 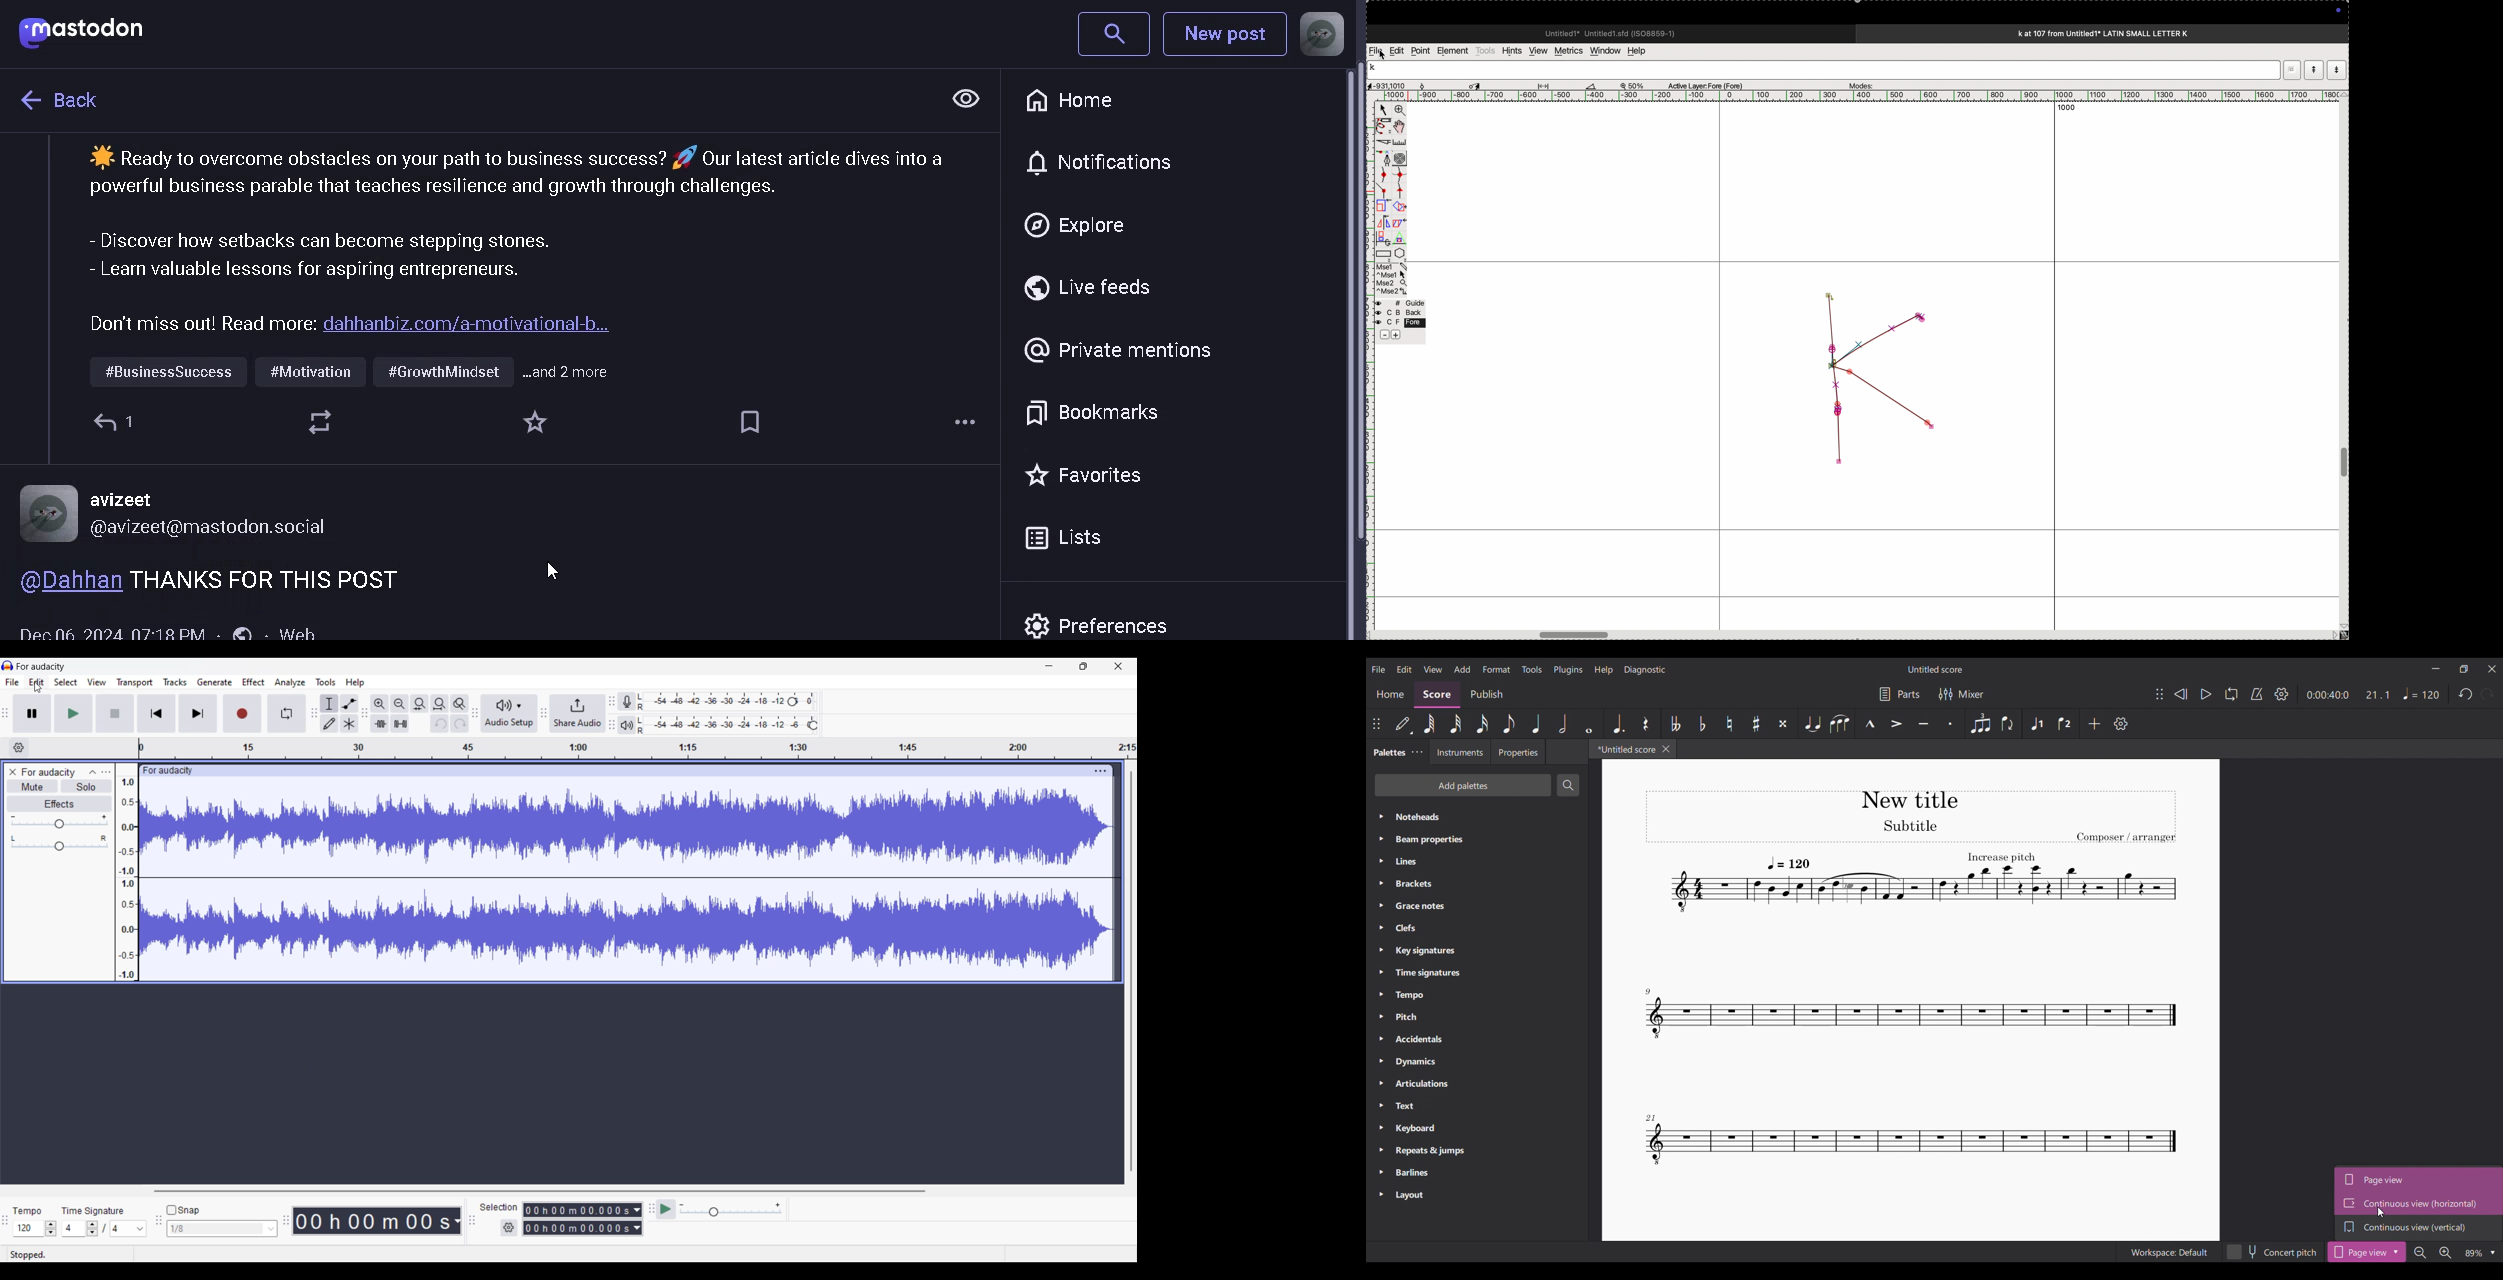 I want to click on Snap toggle, so click(x=185, y=1210).